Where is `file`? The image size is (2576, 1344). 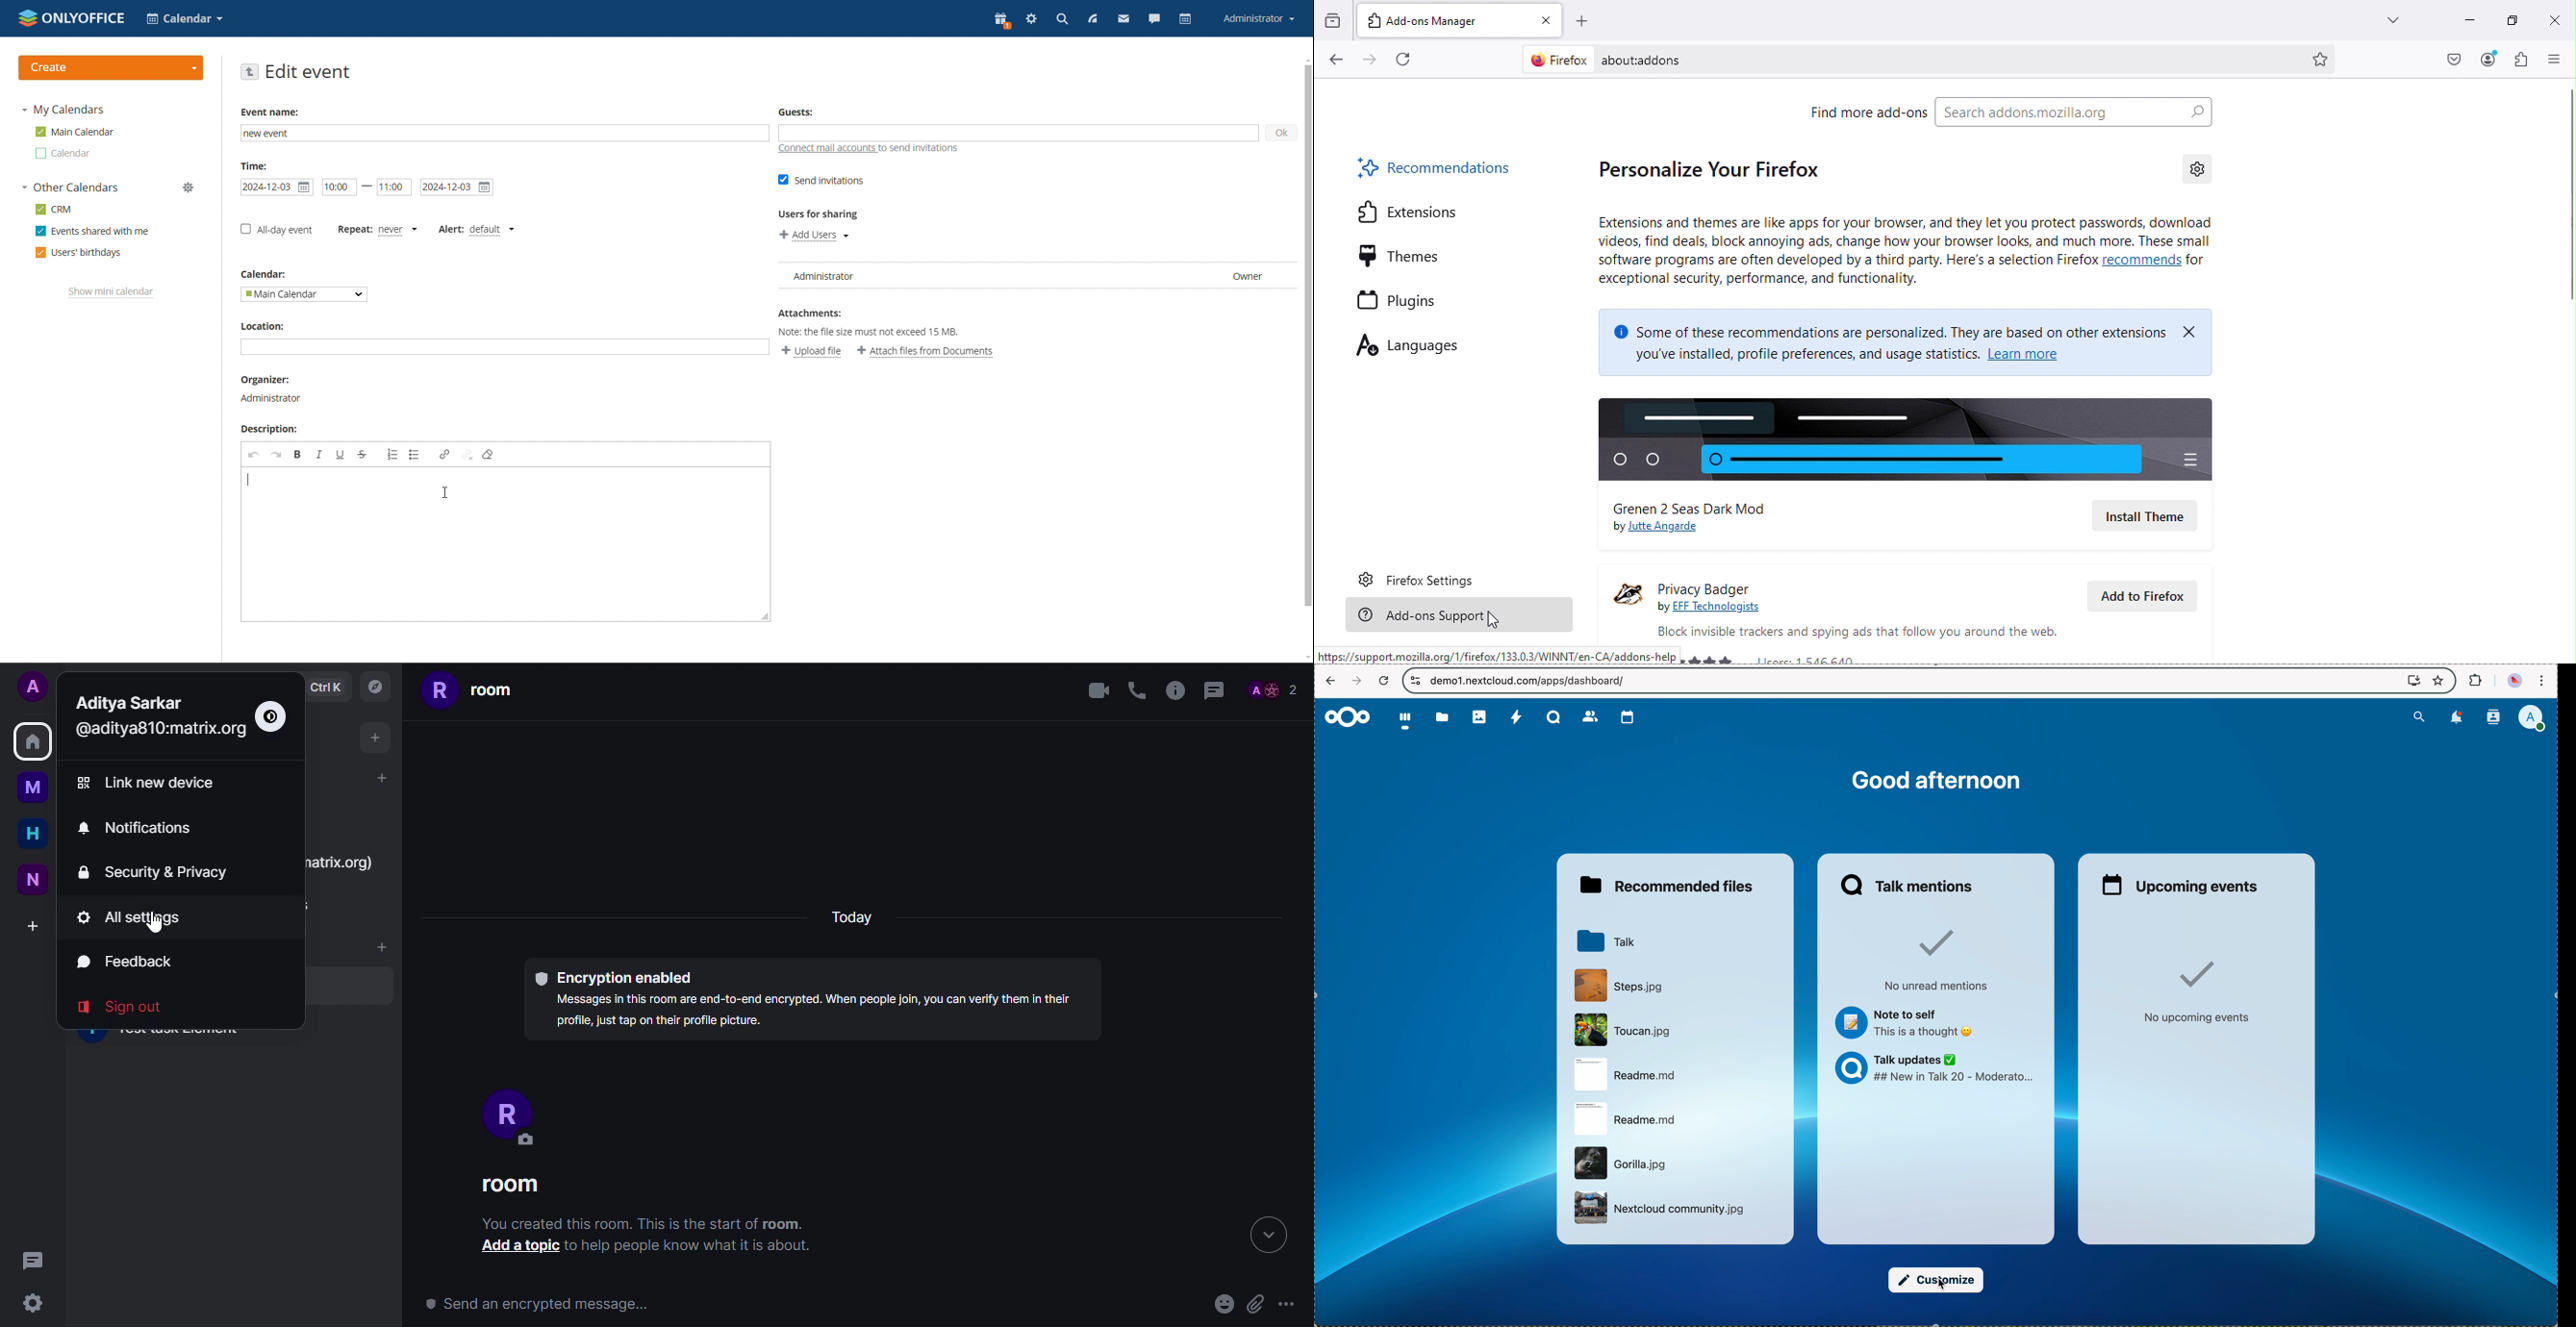
file is located at coordinates (1621, 985).